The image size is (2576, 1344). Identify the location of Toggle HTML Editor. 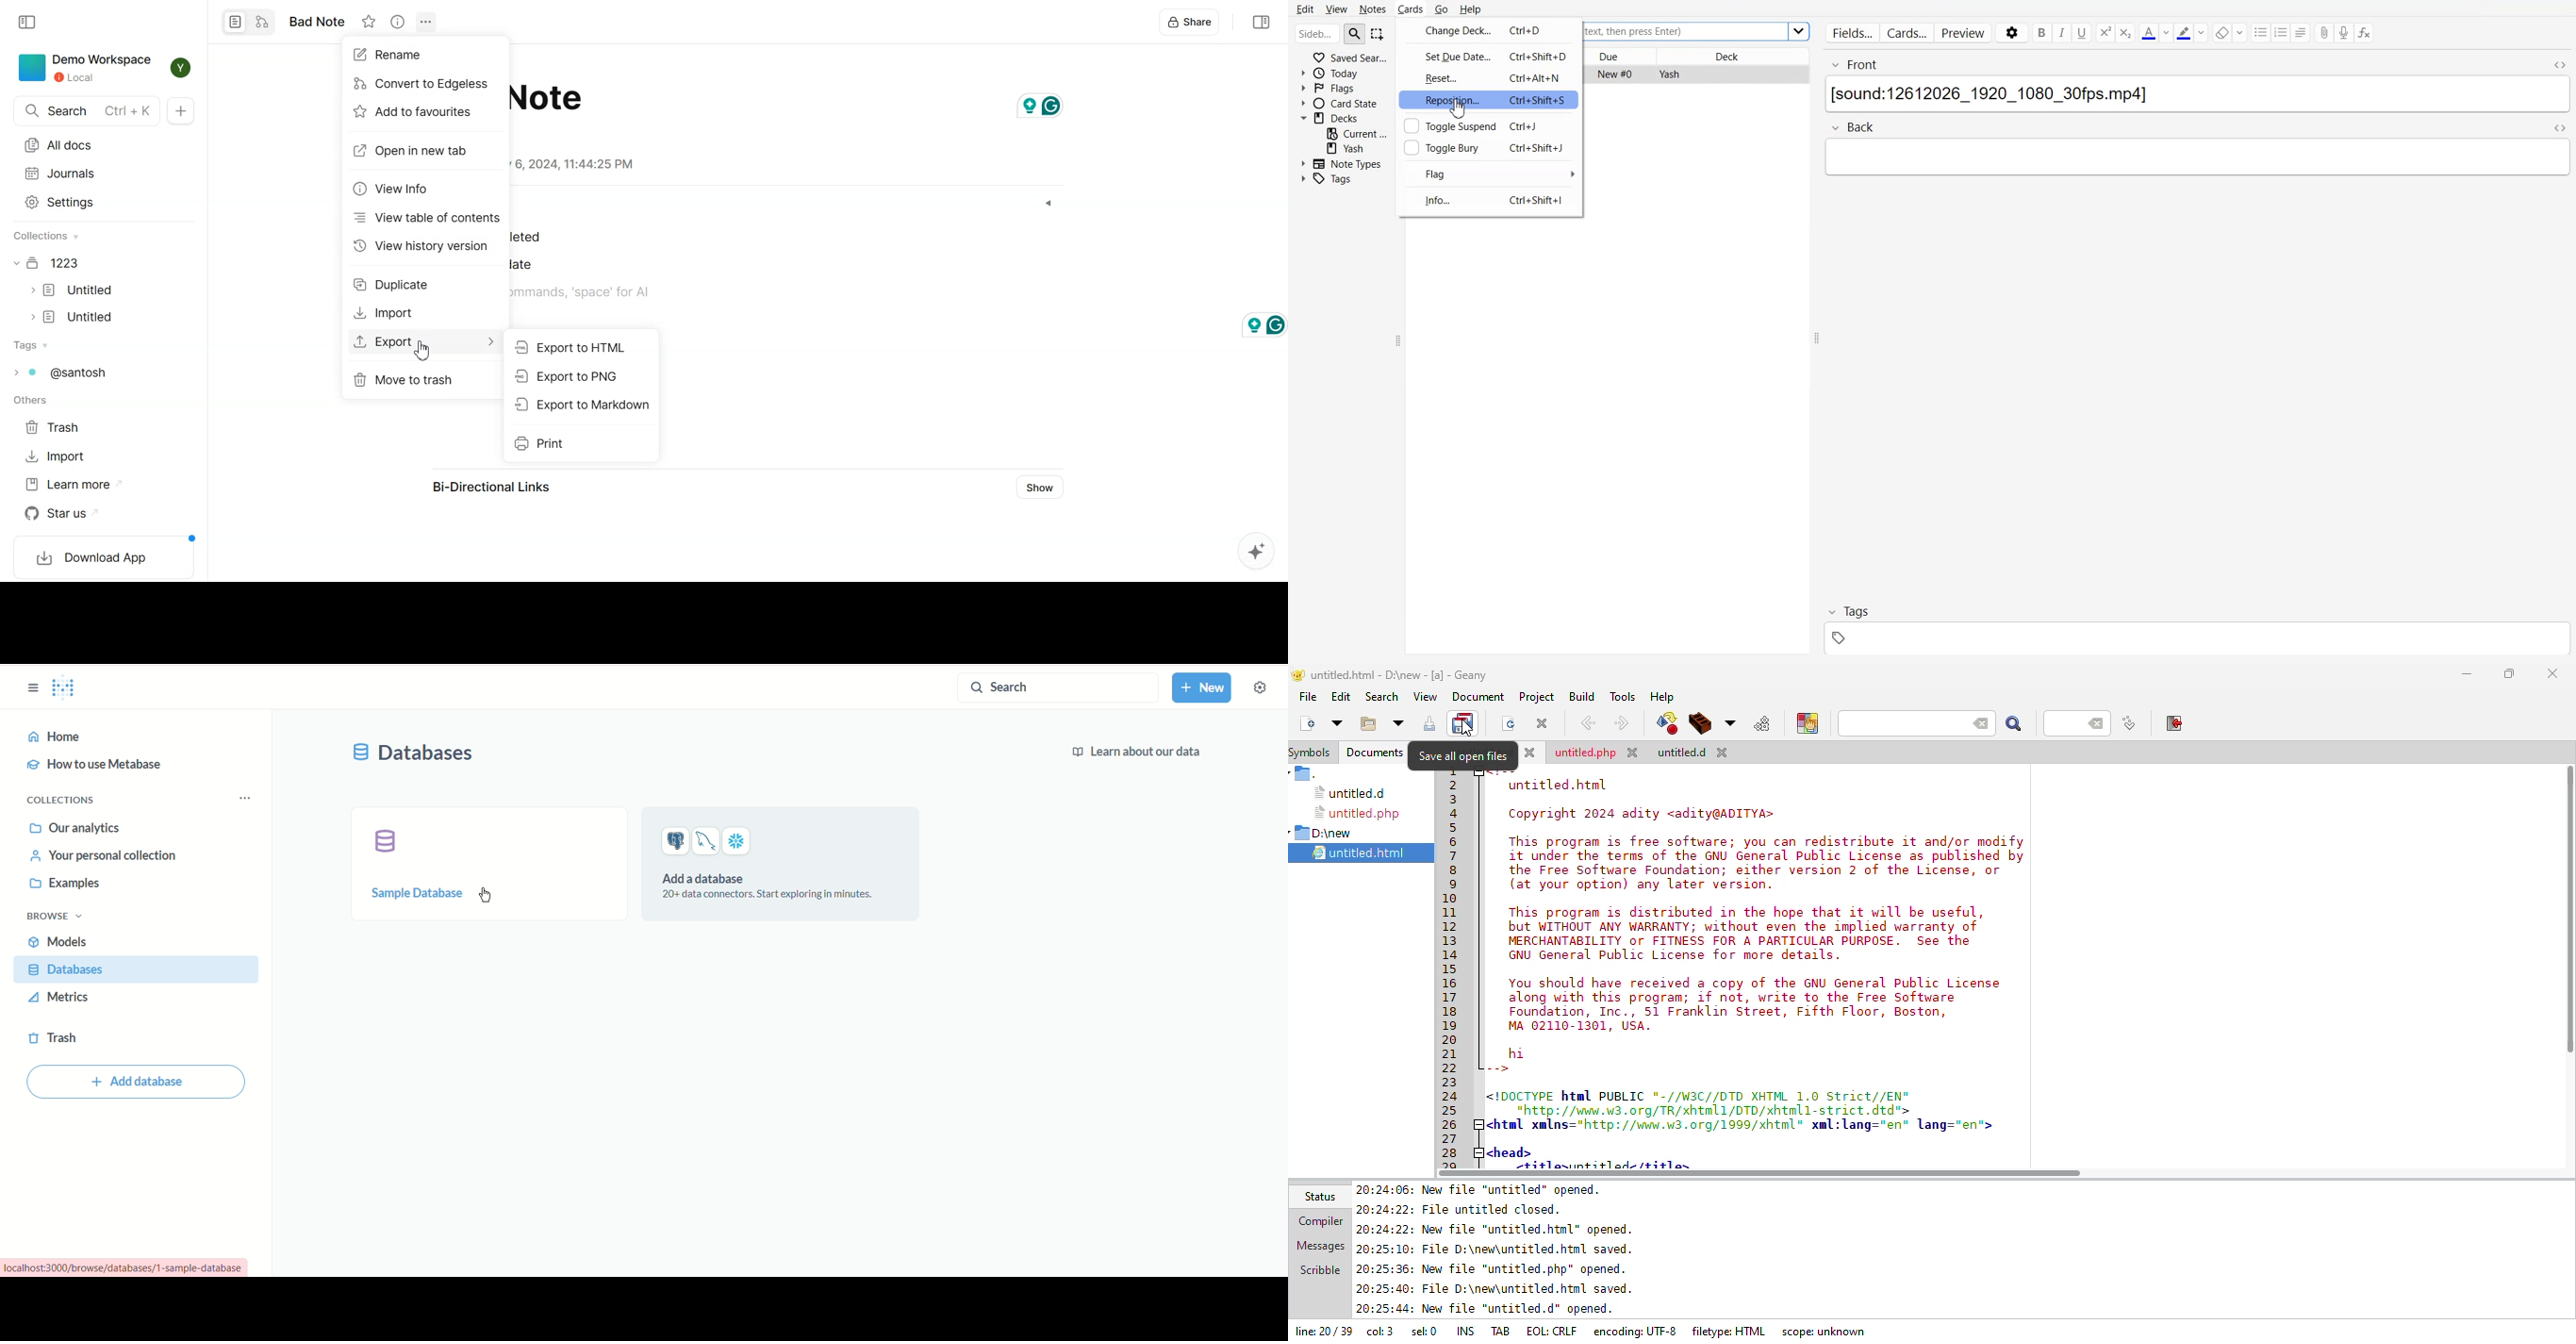
(2555, 64).